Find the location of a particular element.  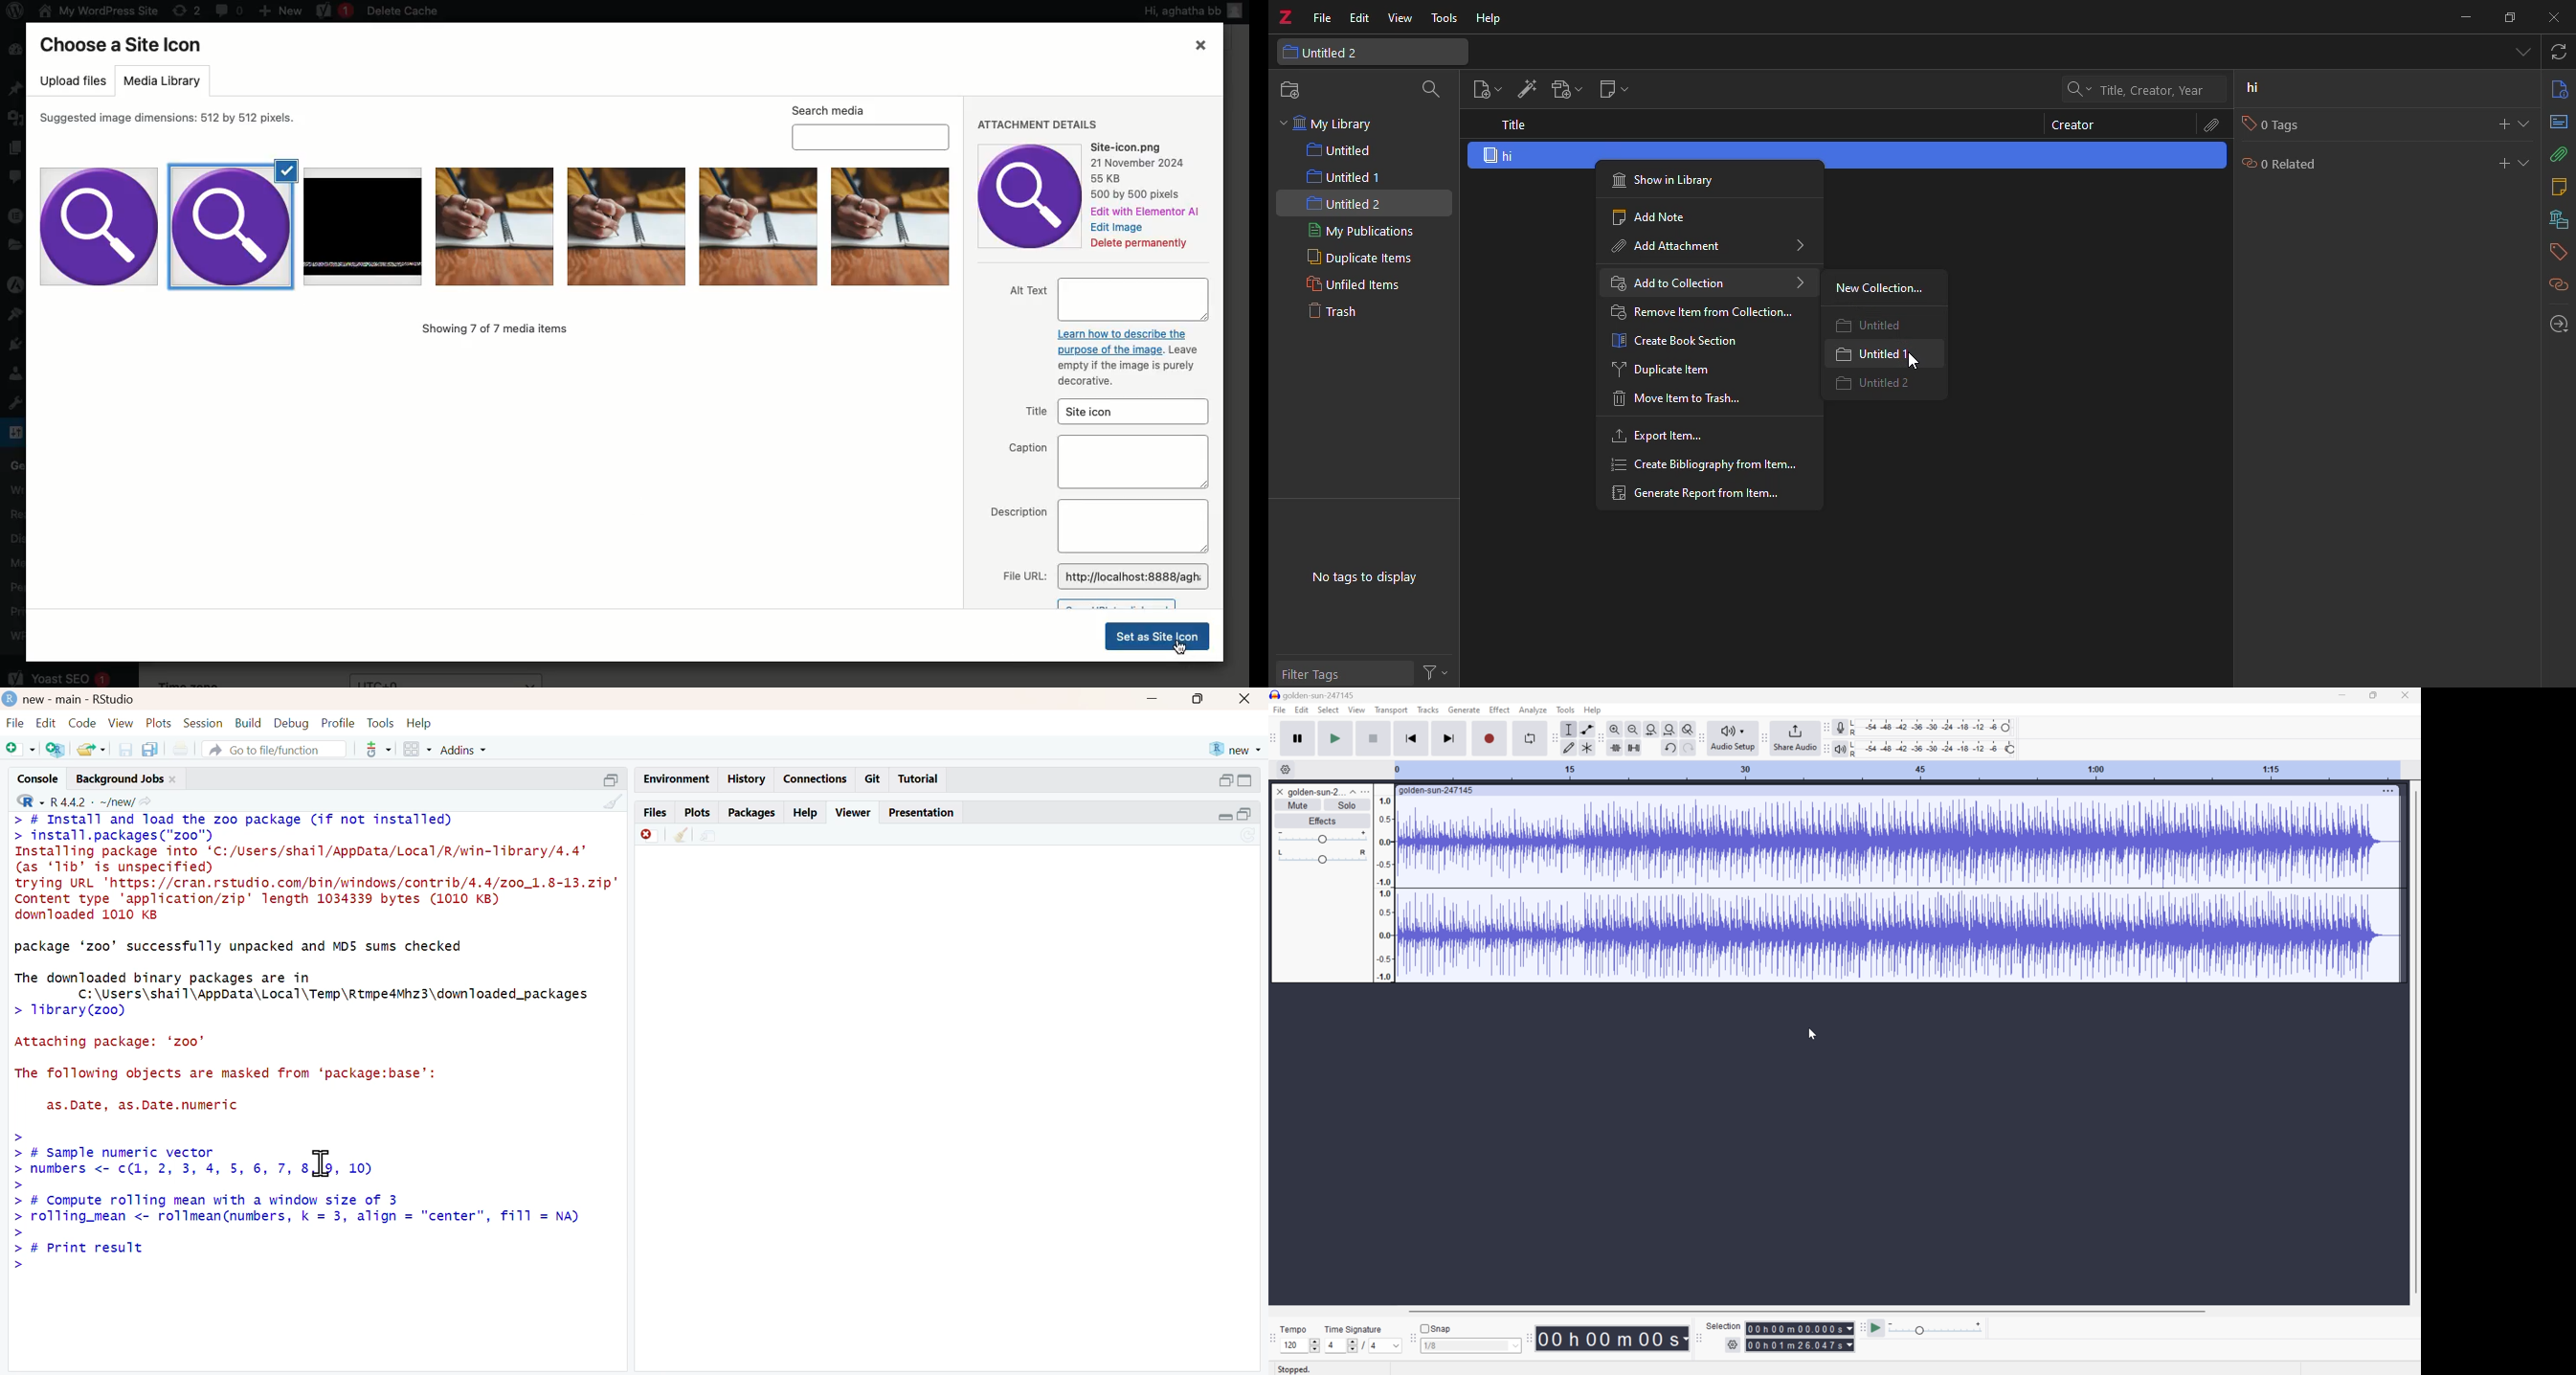

abstract is located at coordinates (2557, 122).